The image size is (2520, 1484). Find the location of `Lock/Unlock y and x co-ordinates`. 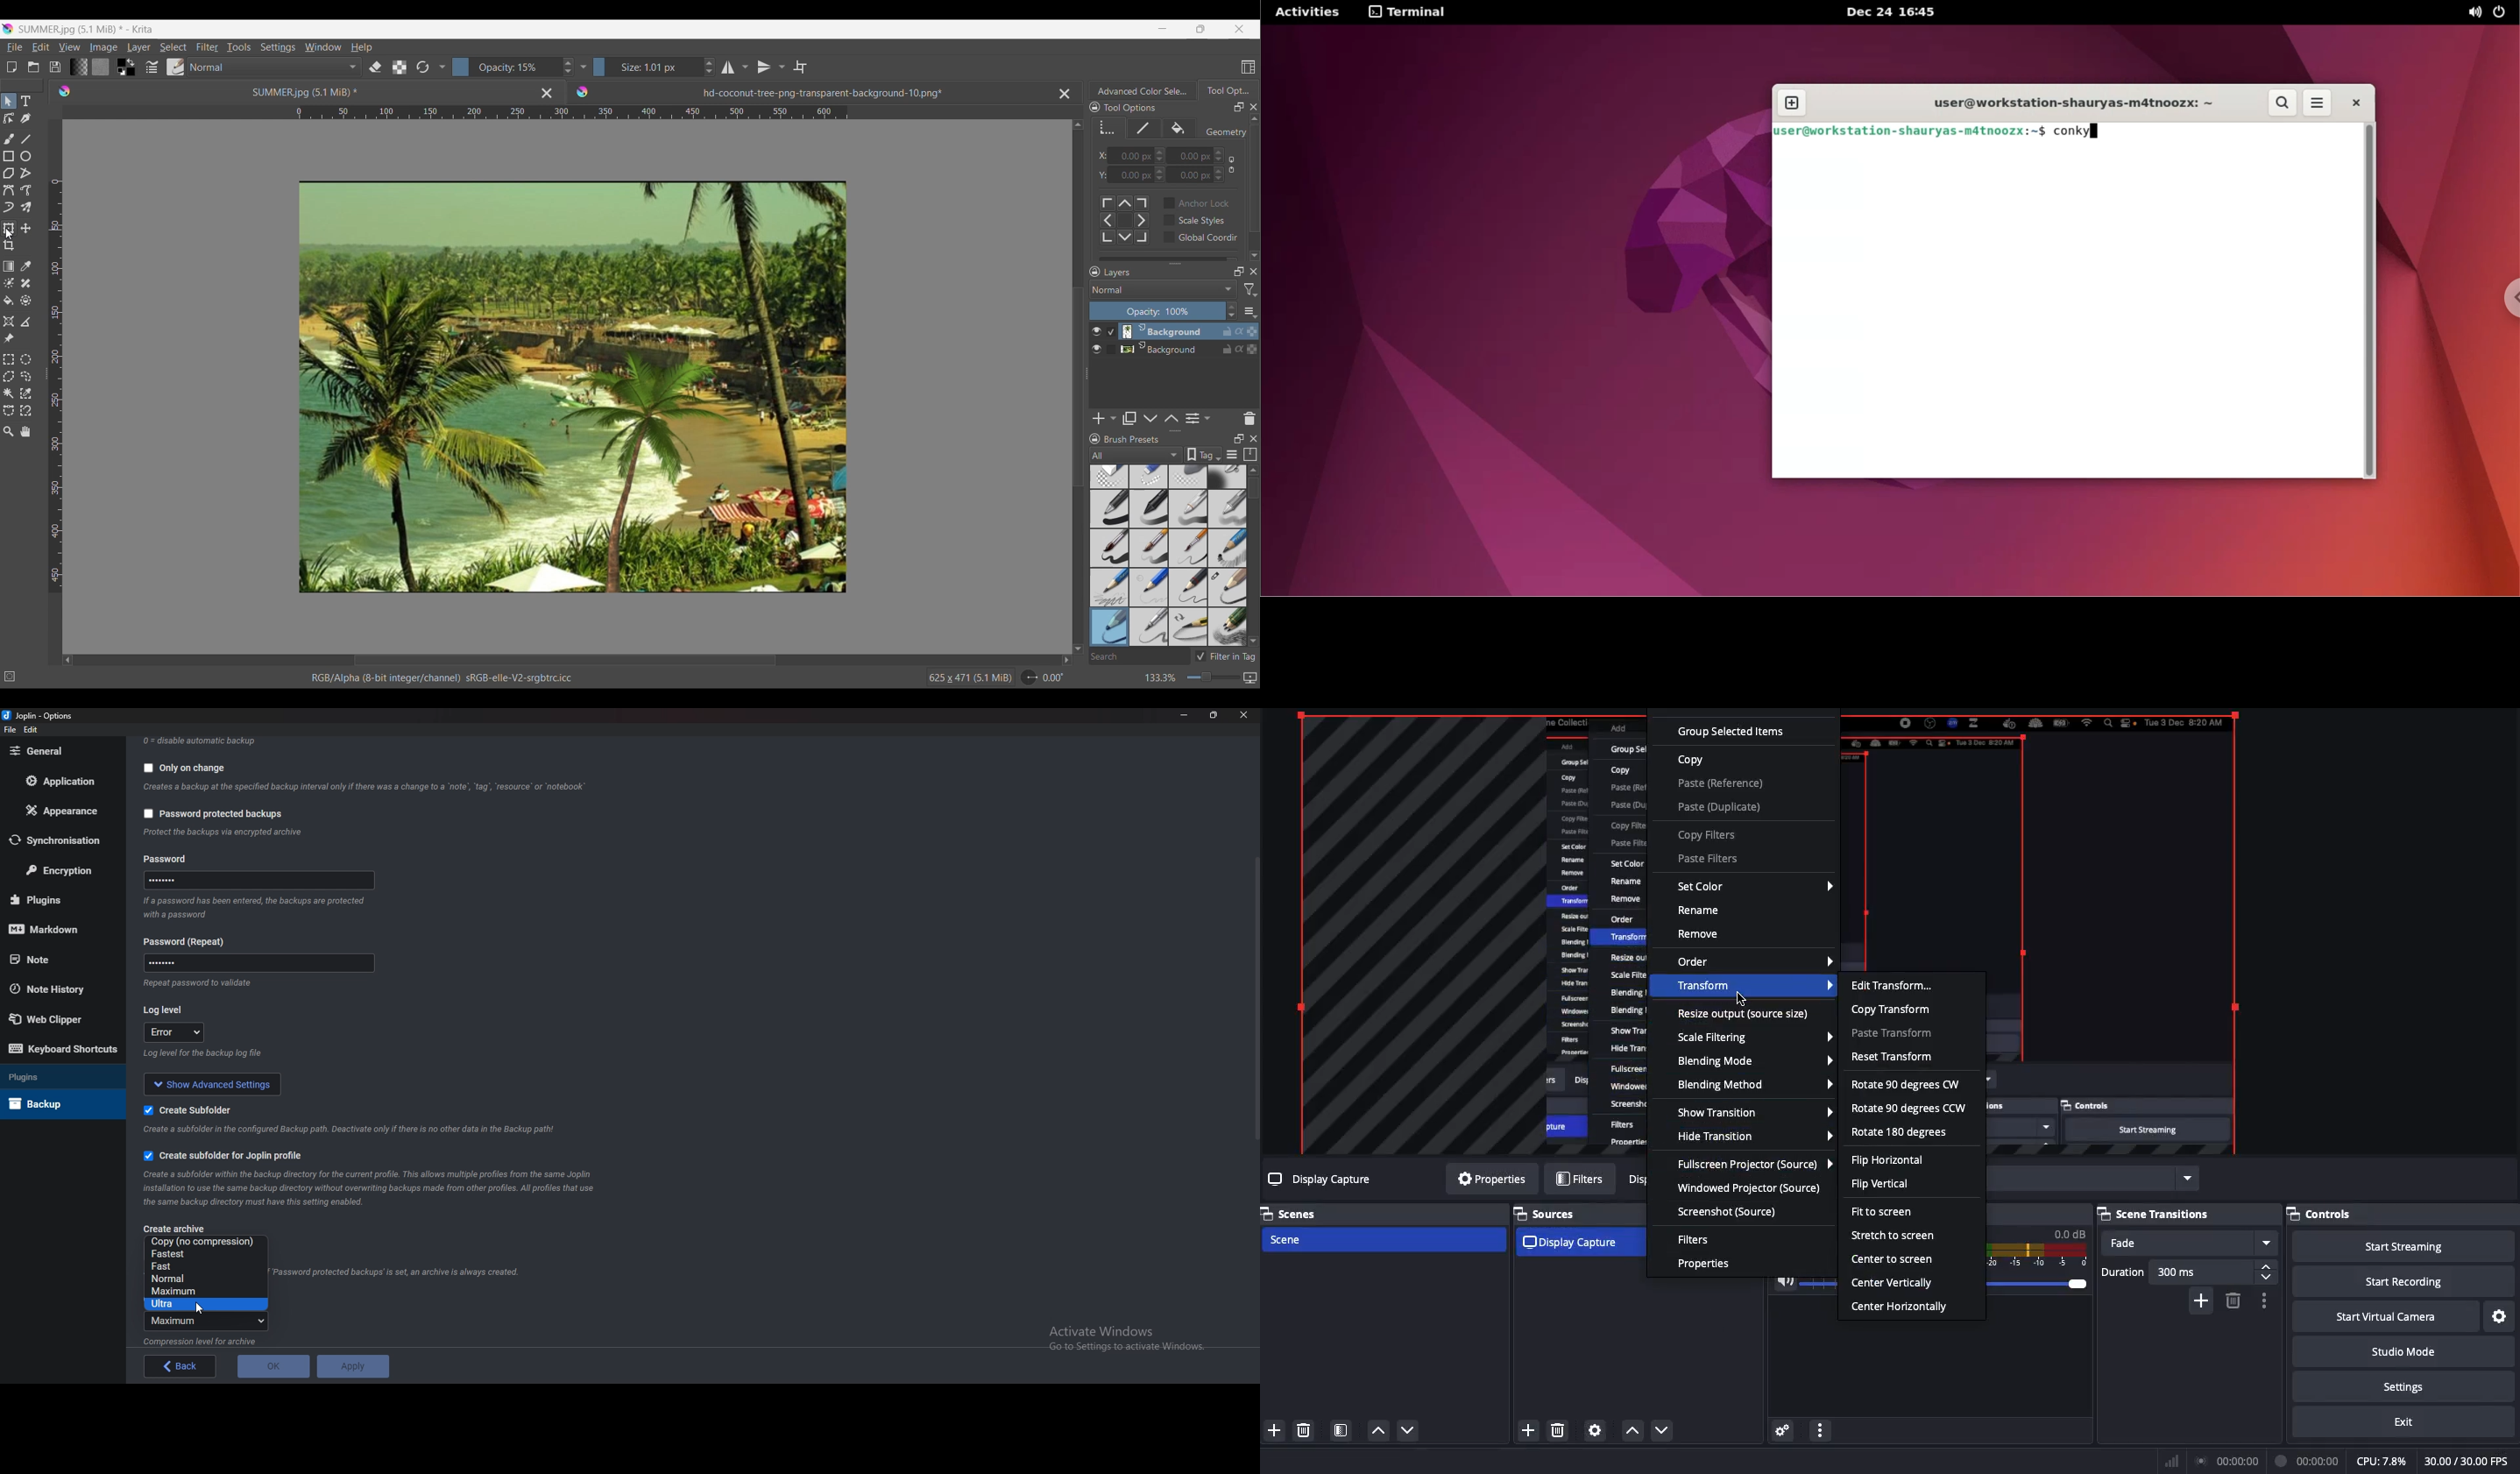

Lock/Unlock y and x co-ordinates is located at coordinates (1231, 165).